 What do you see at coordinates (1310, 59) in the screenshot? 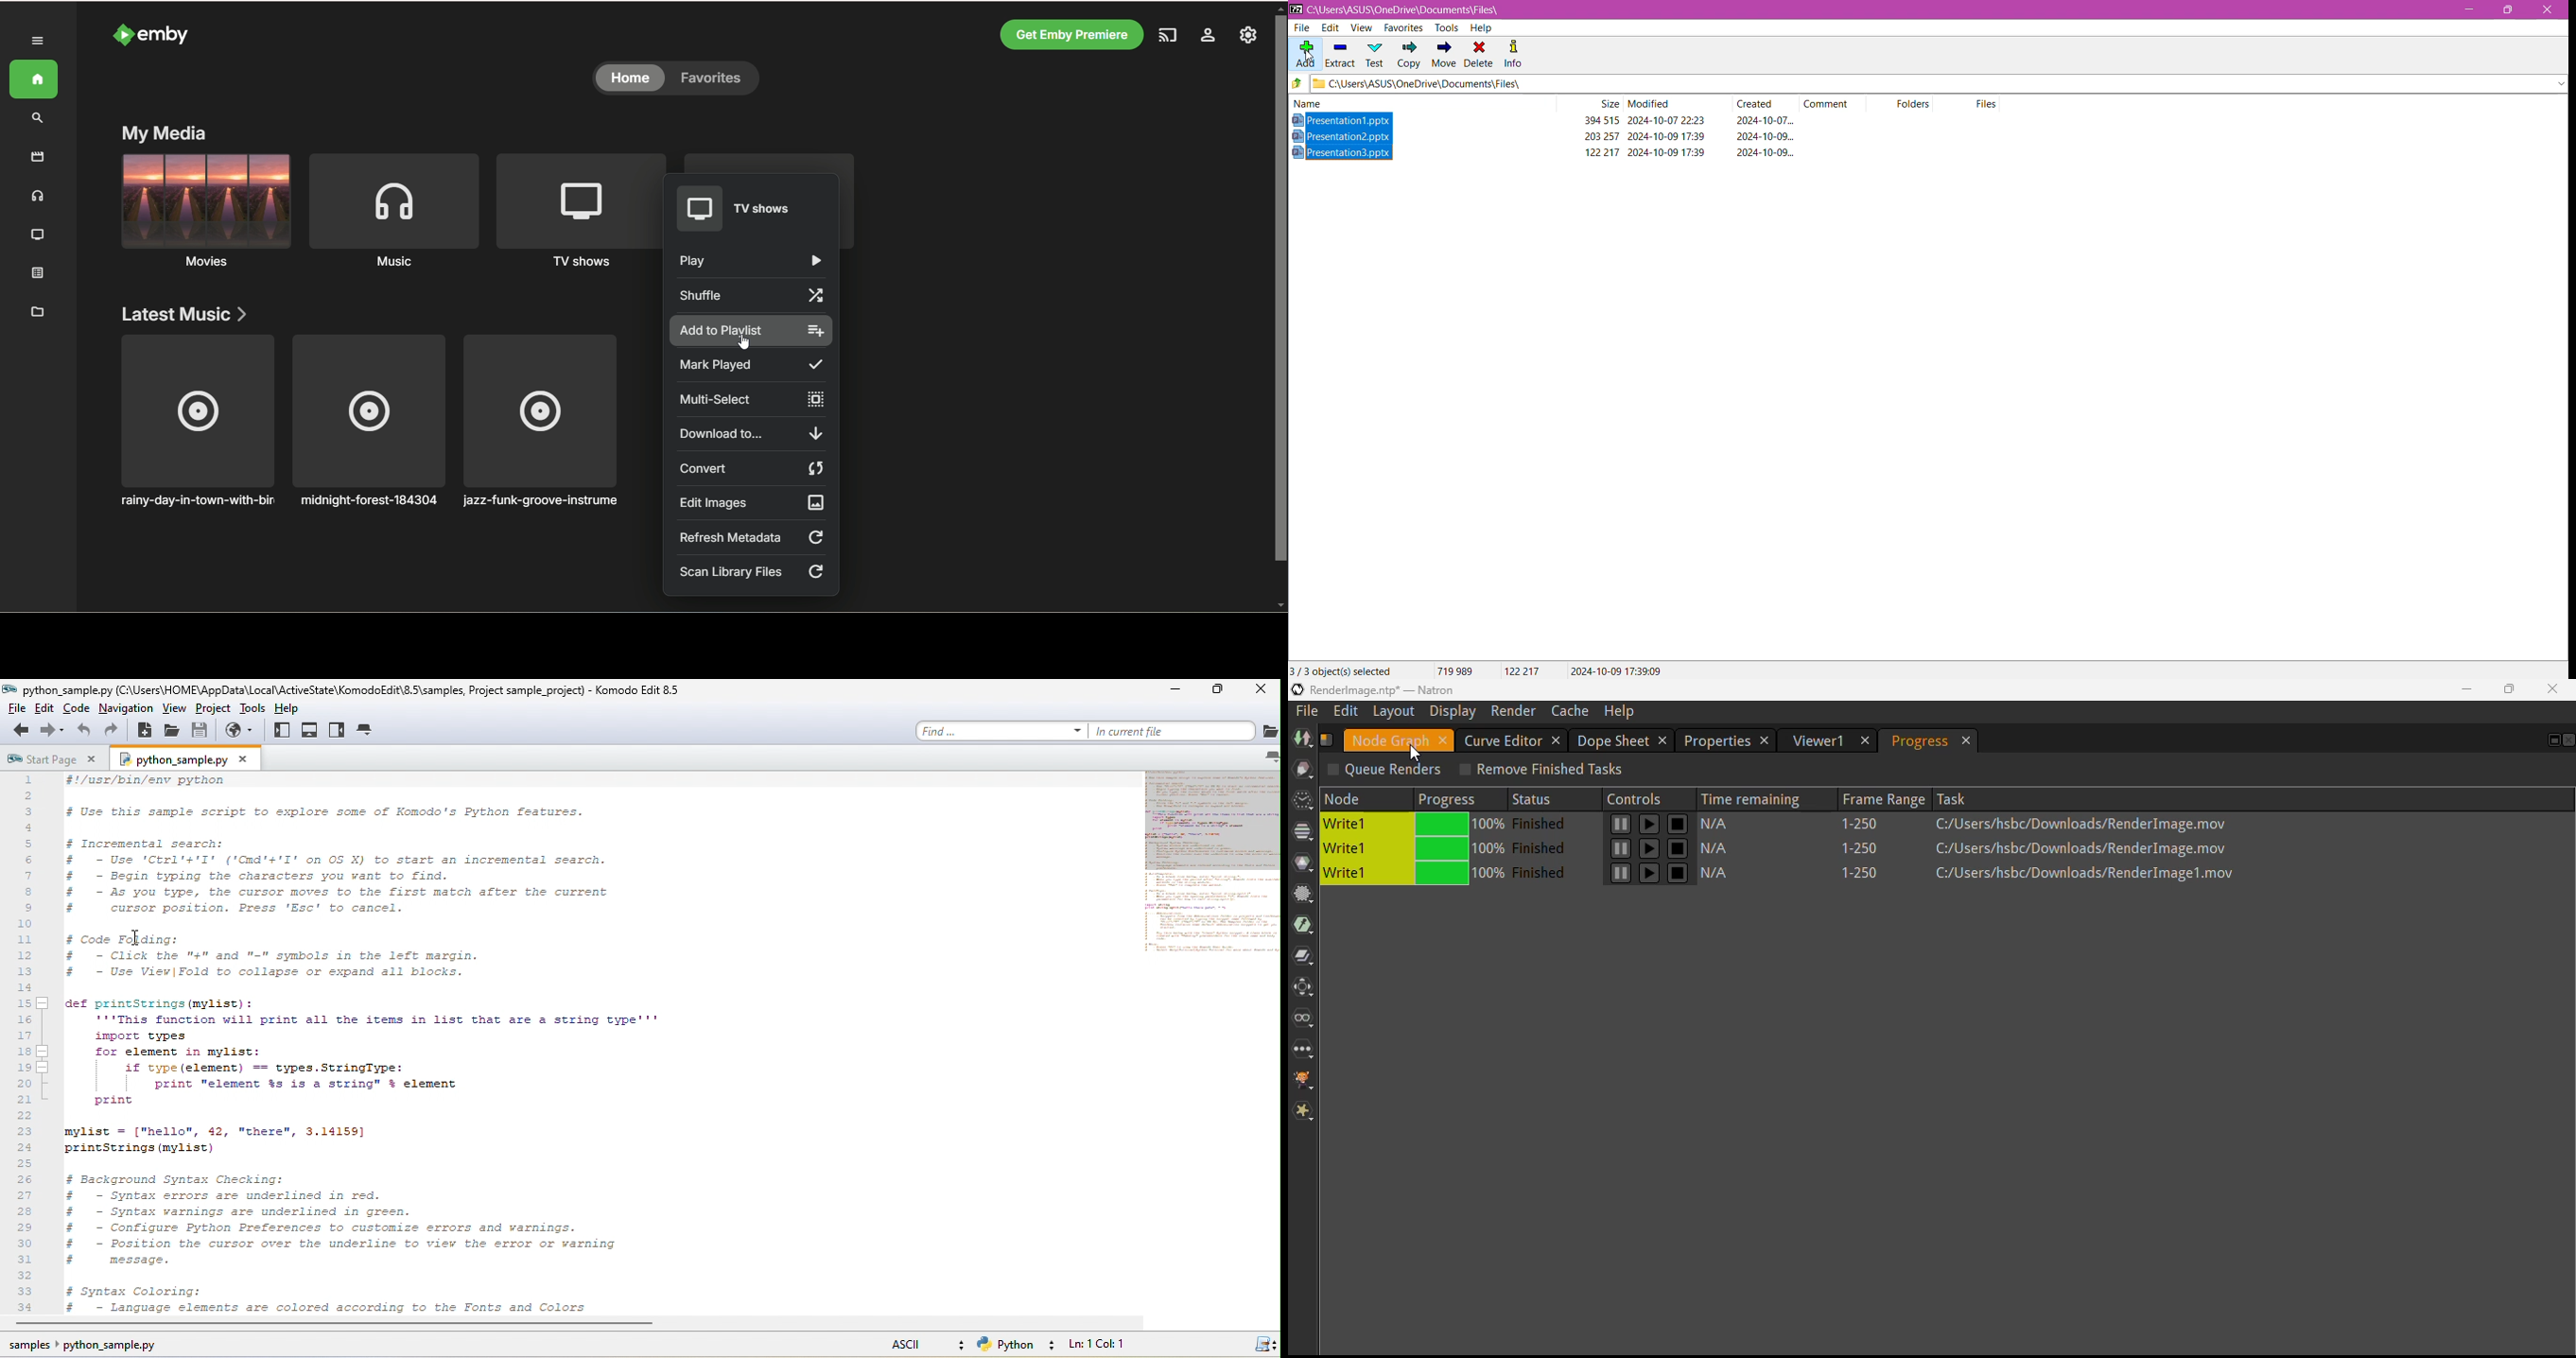
I see `cursor` at bounding box center [1310, 59].